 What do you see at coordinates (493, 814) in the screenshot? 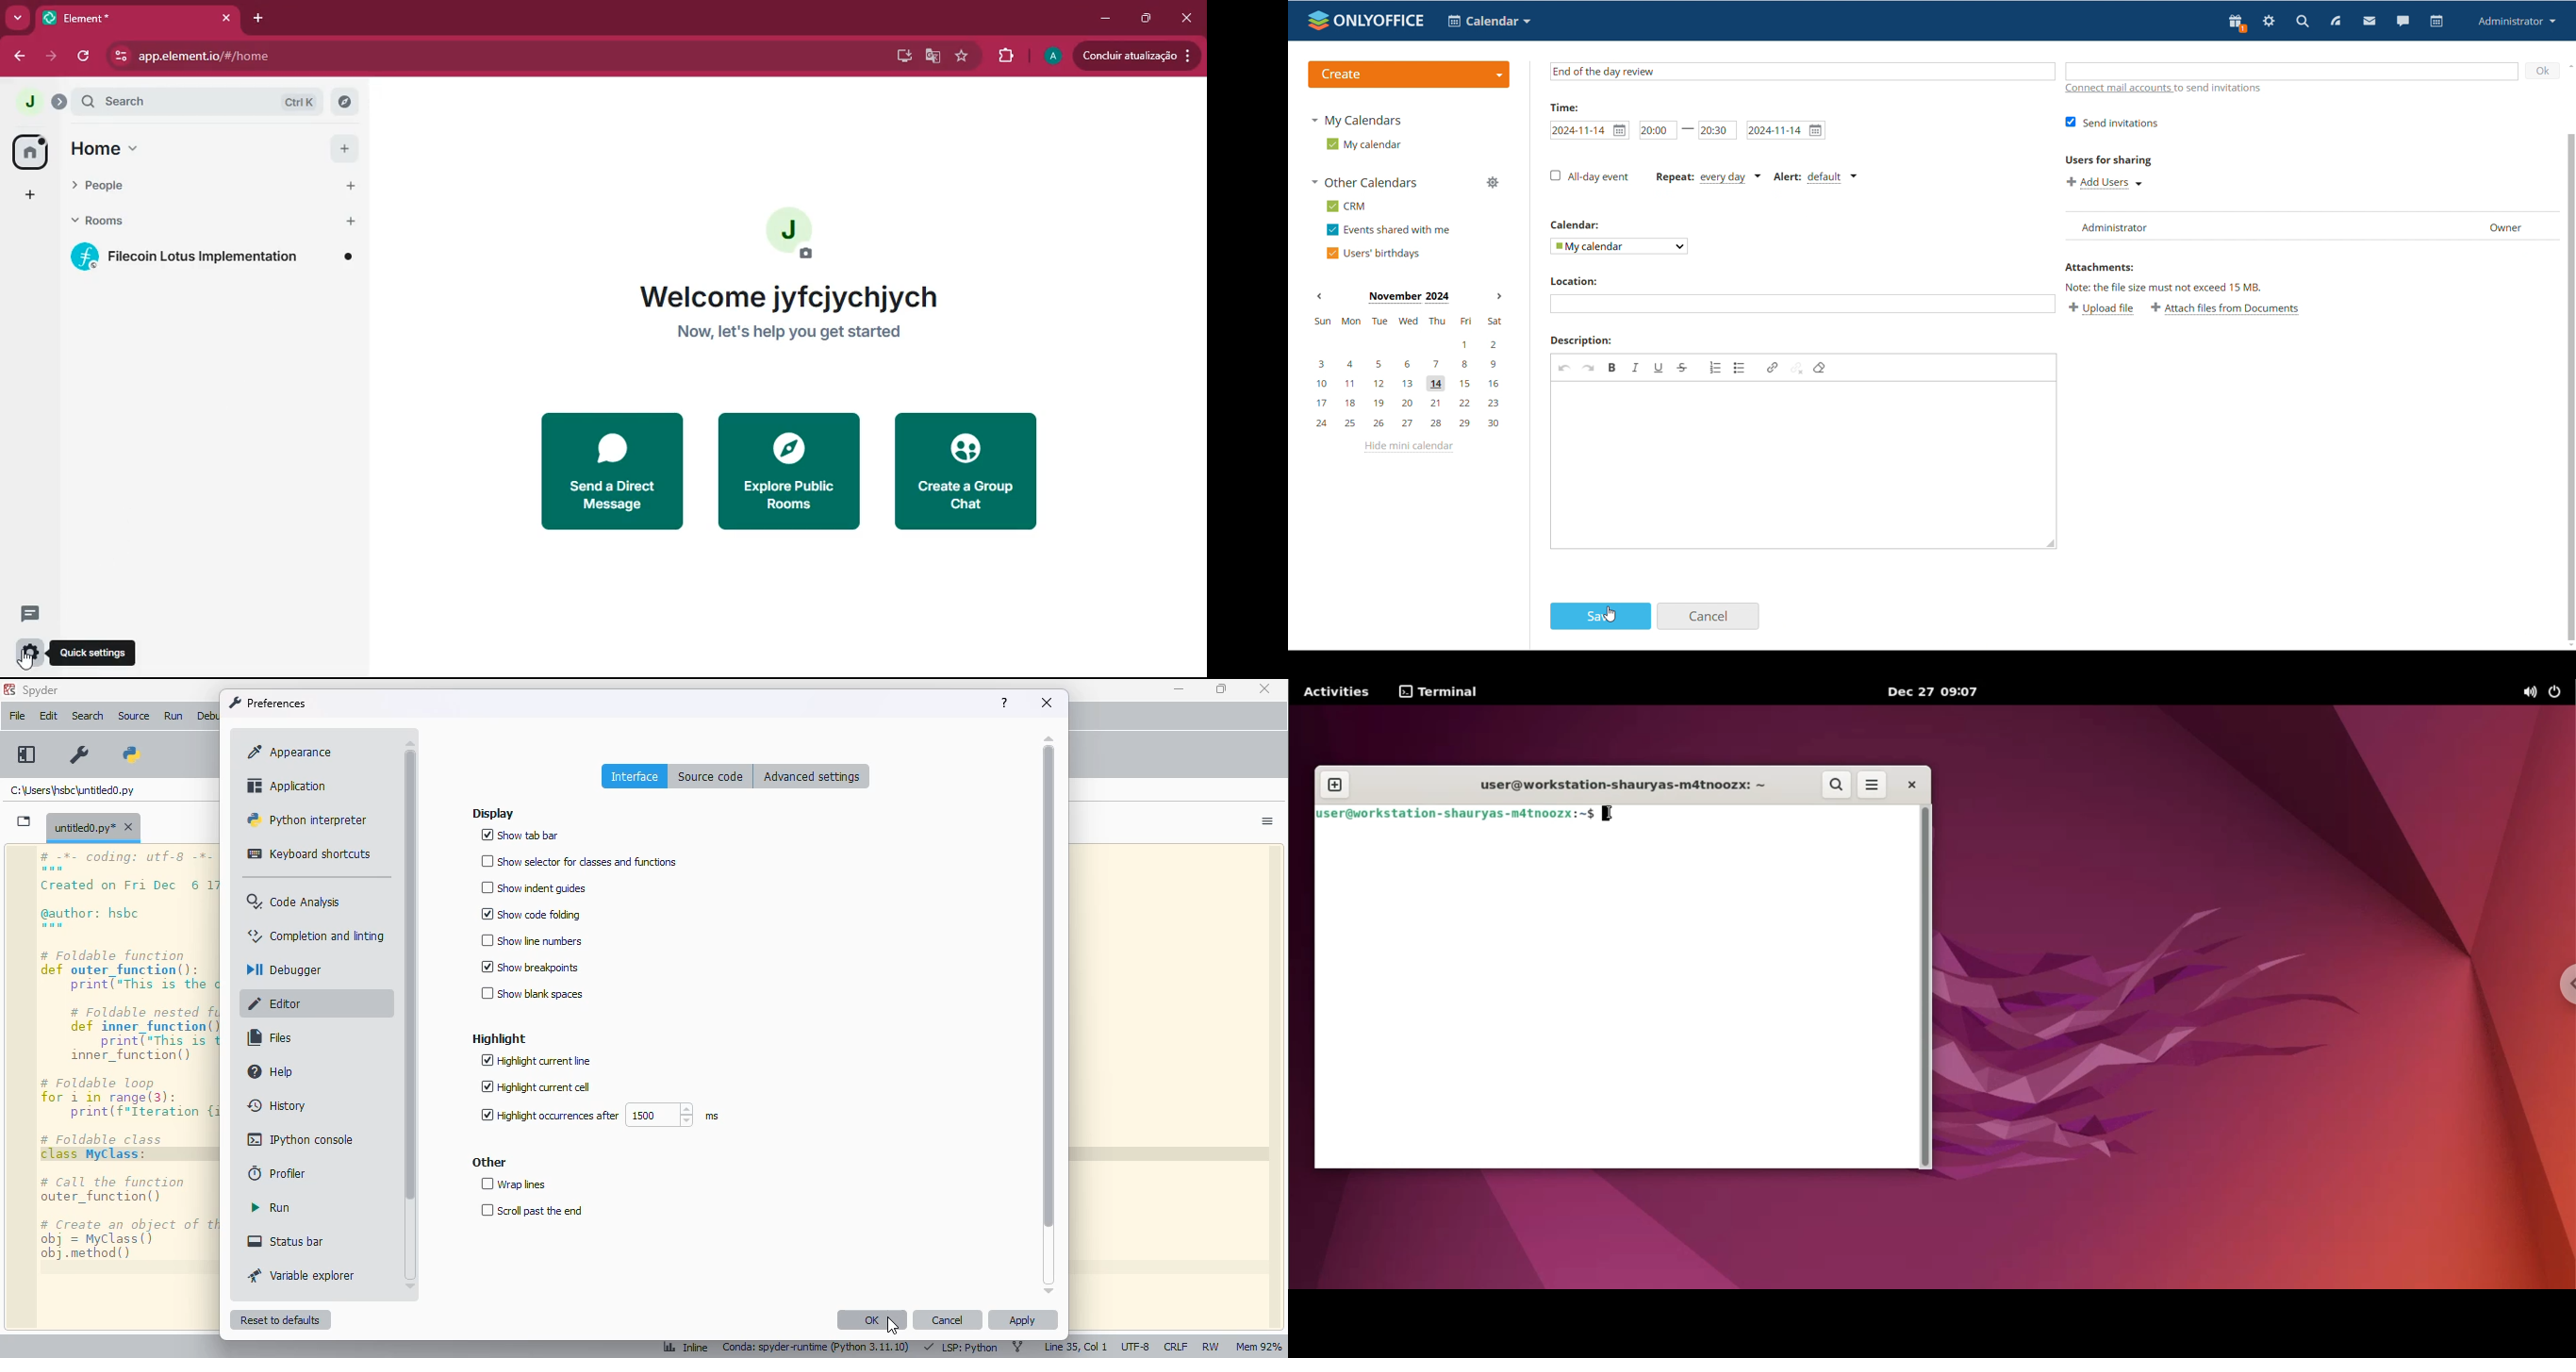
I see `display` at bounding box center [493, 814].